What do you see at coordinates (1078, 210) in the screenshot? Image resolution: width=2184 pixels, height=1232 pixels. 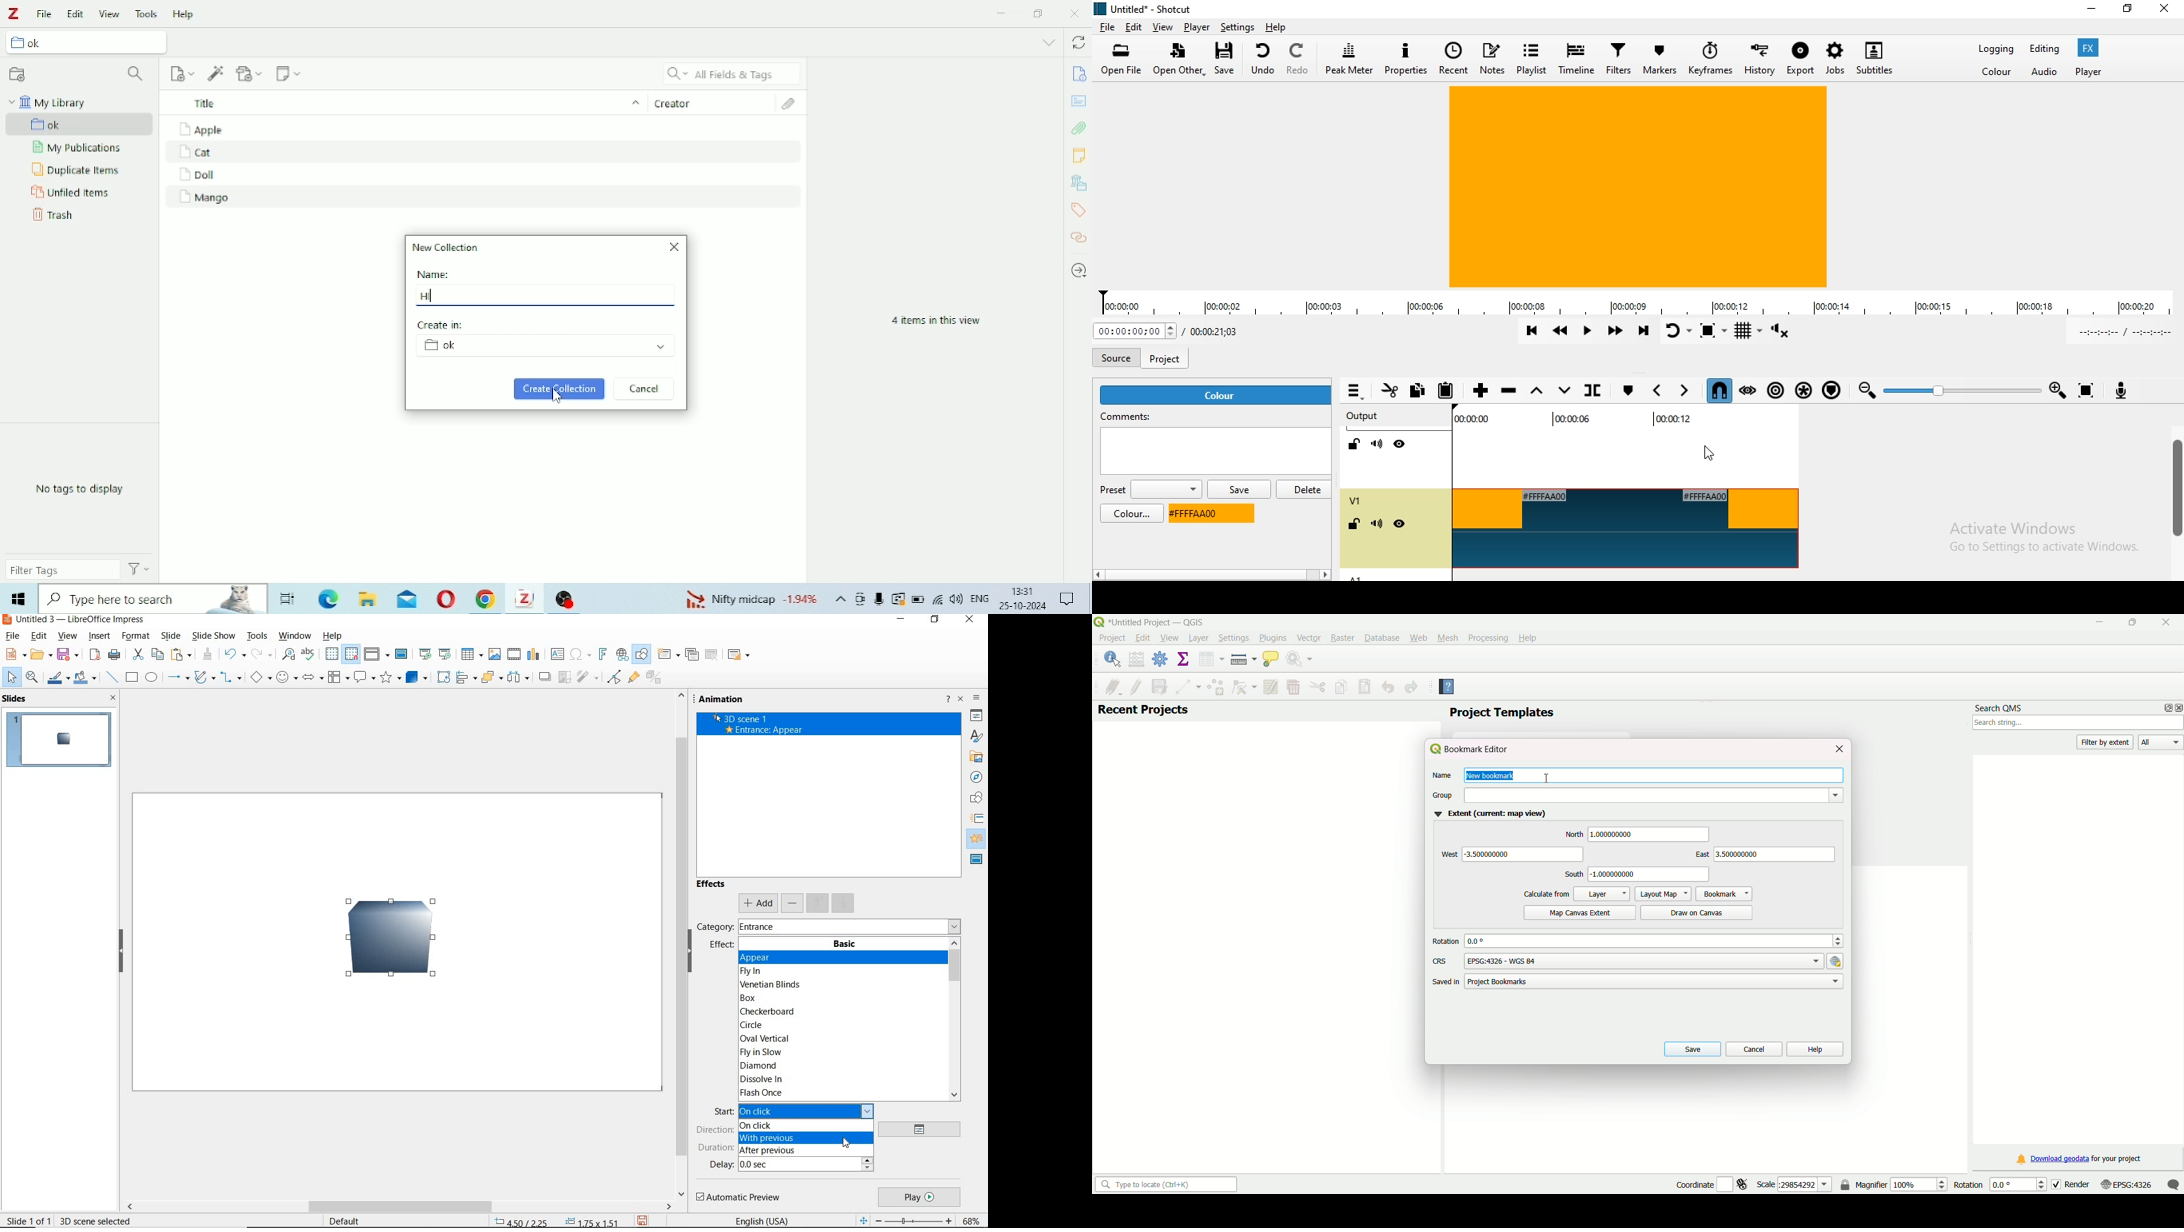 I see `Tags` at bounding box center [1078, 210].